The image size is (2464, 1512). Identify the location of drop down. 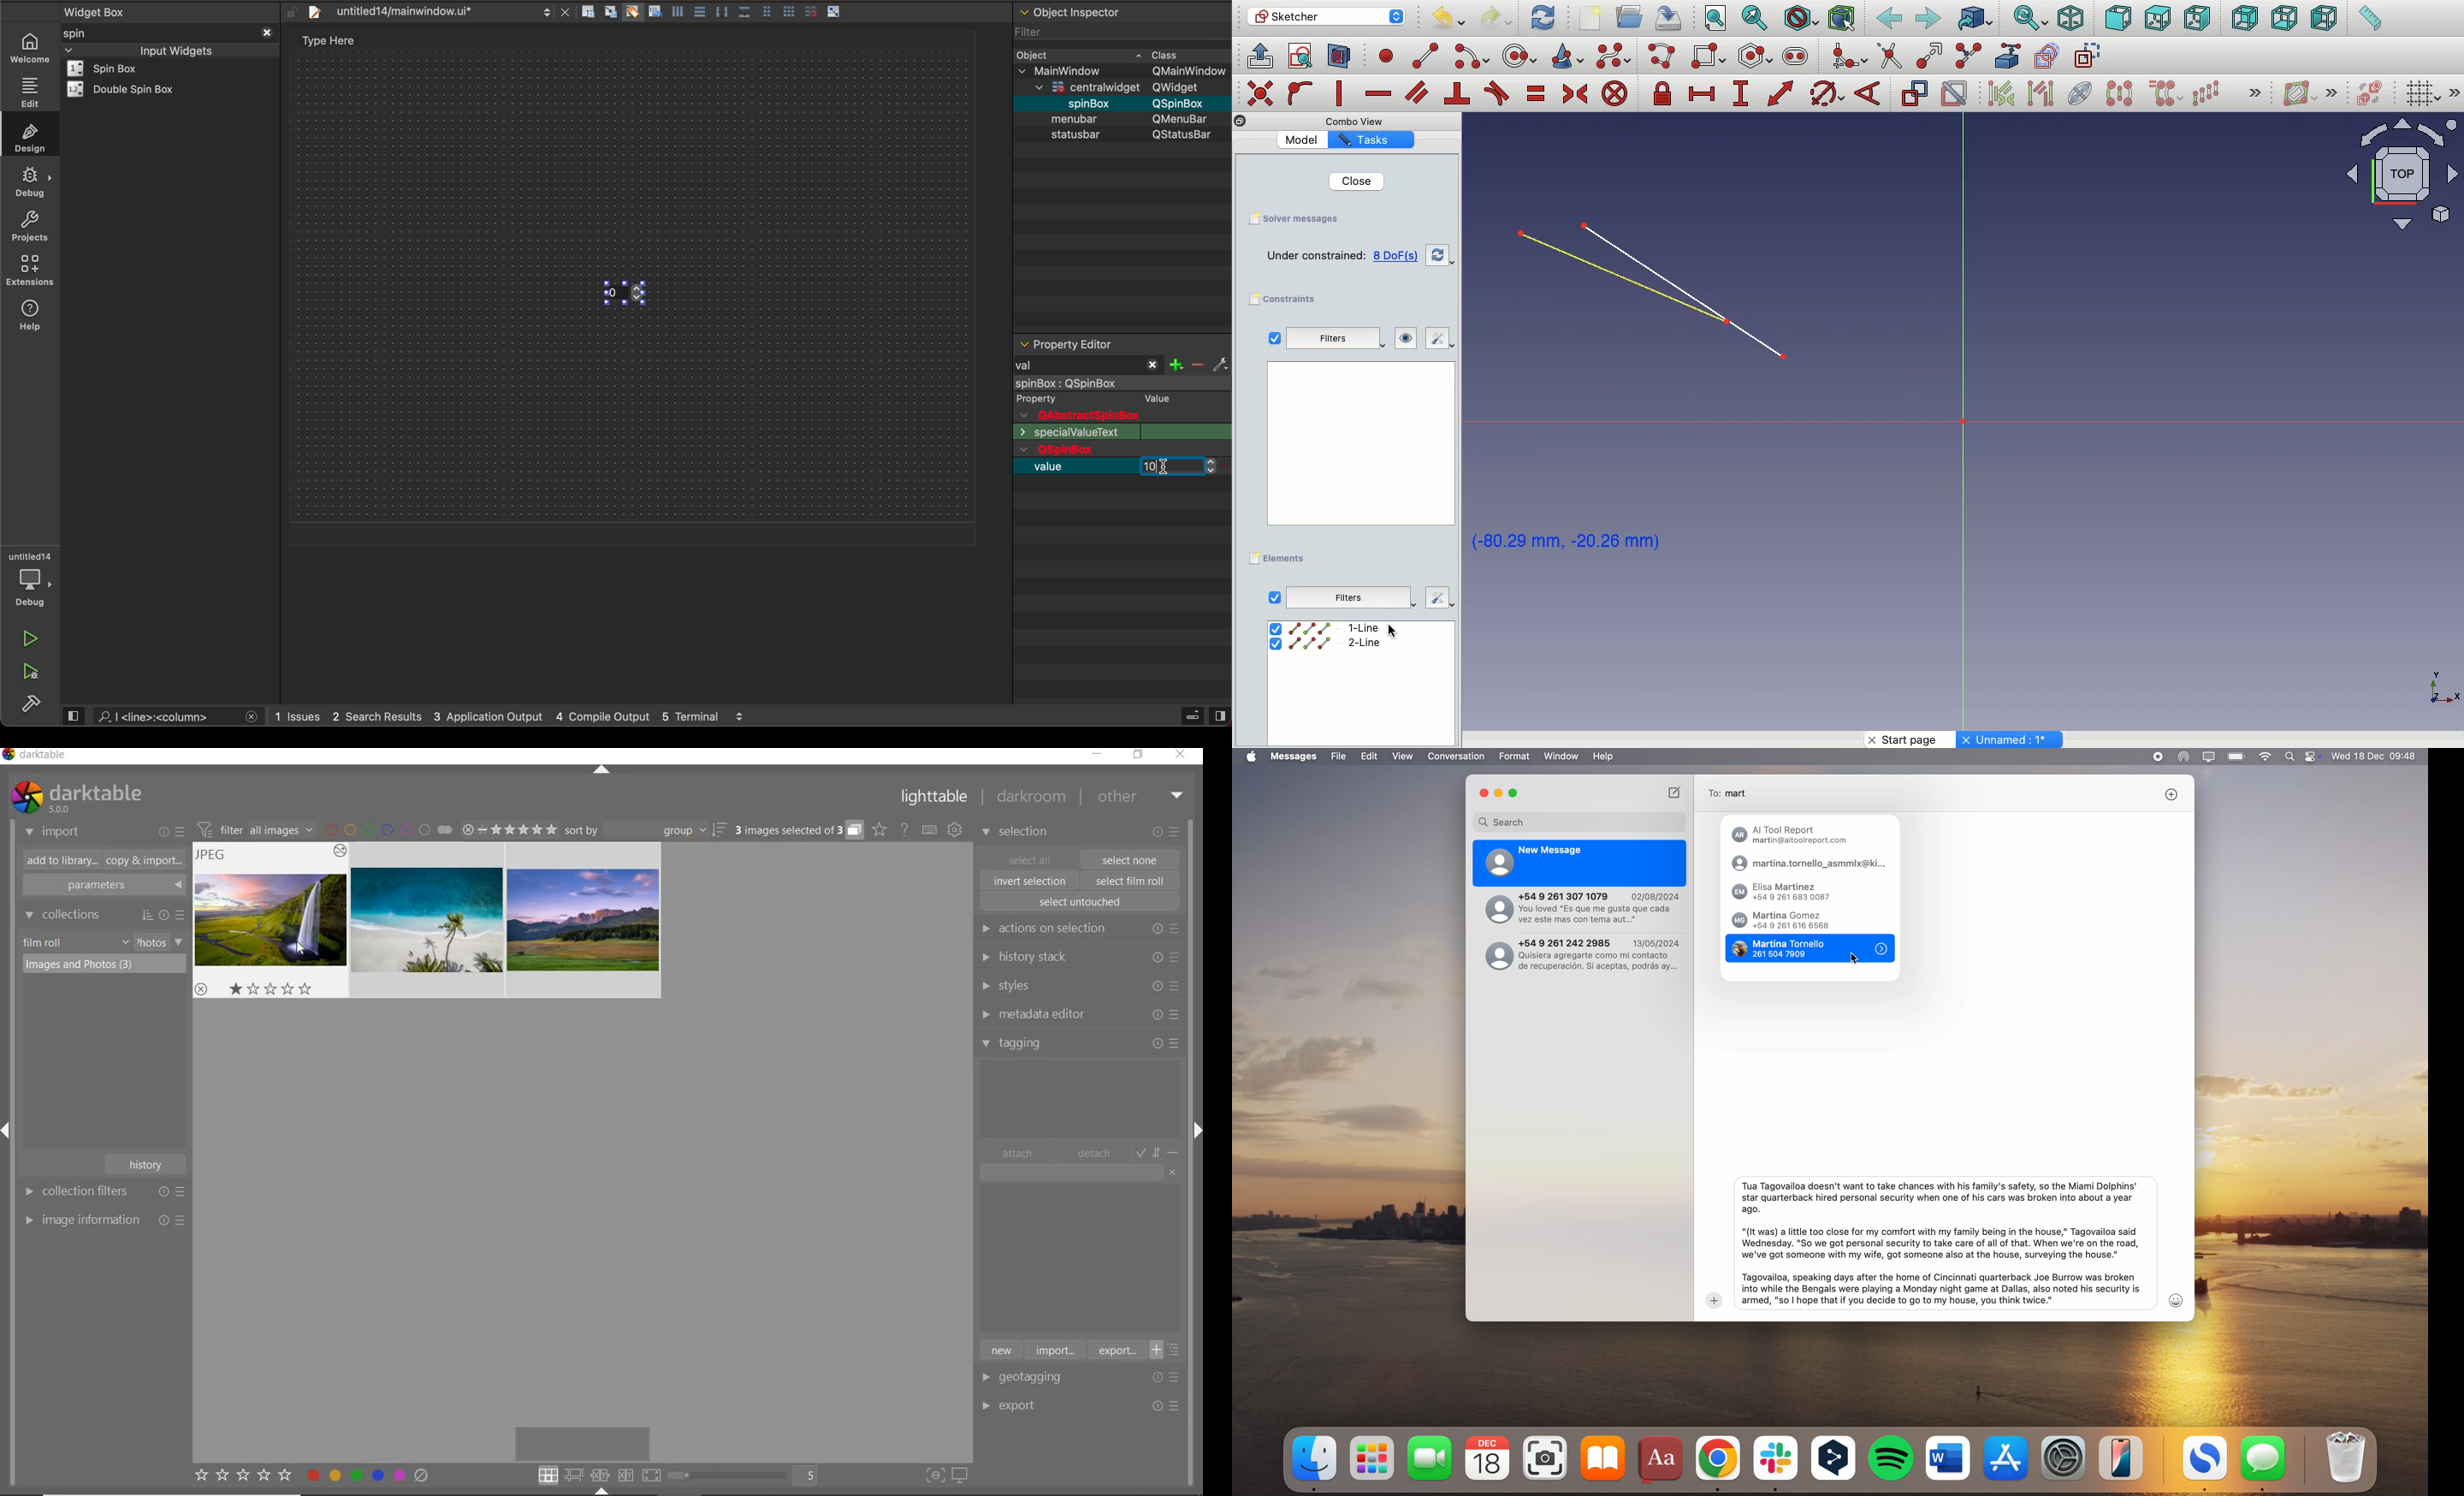
(1881, 950).